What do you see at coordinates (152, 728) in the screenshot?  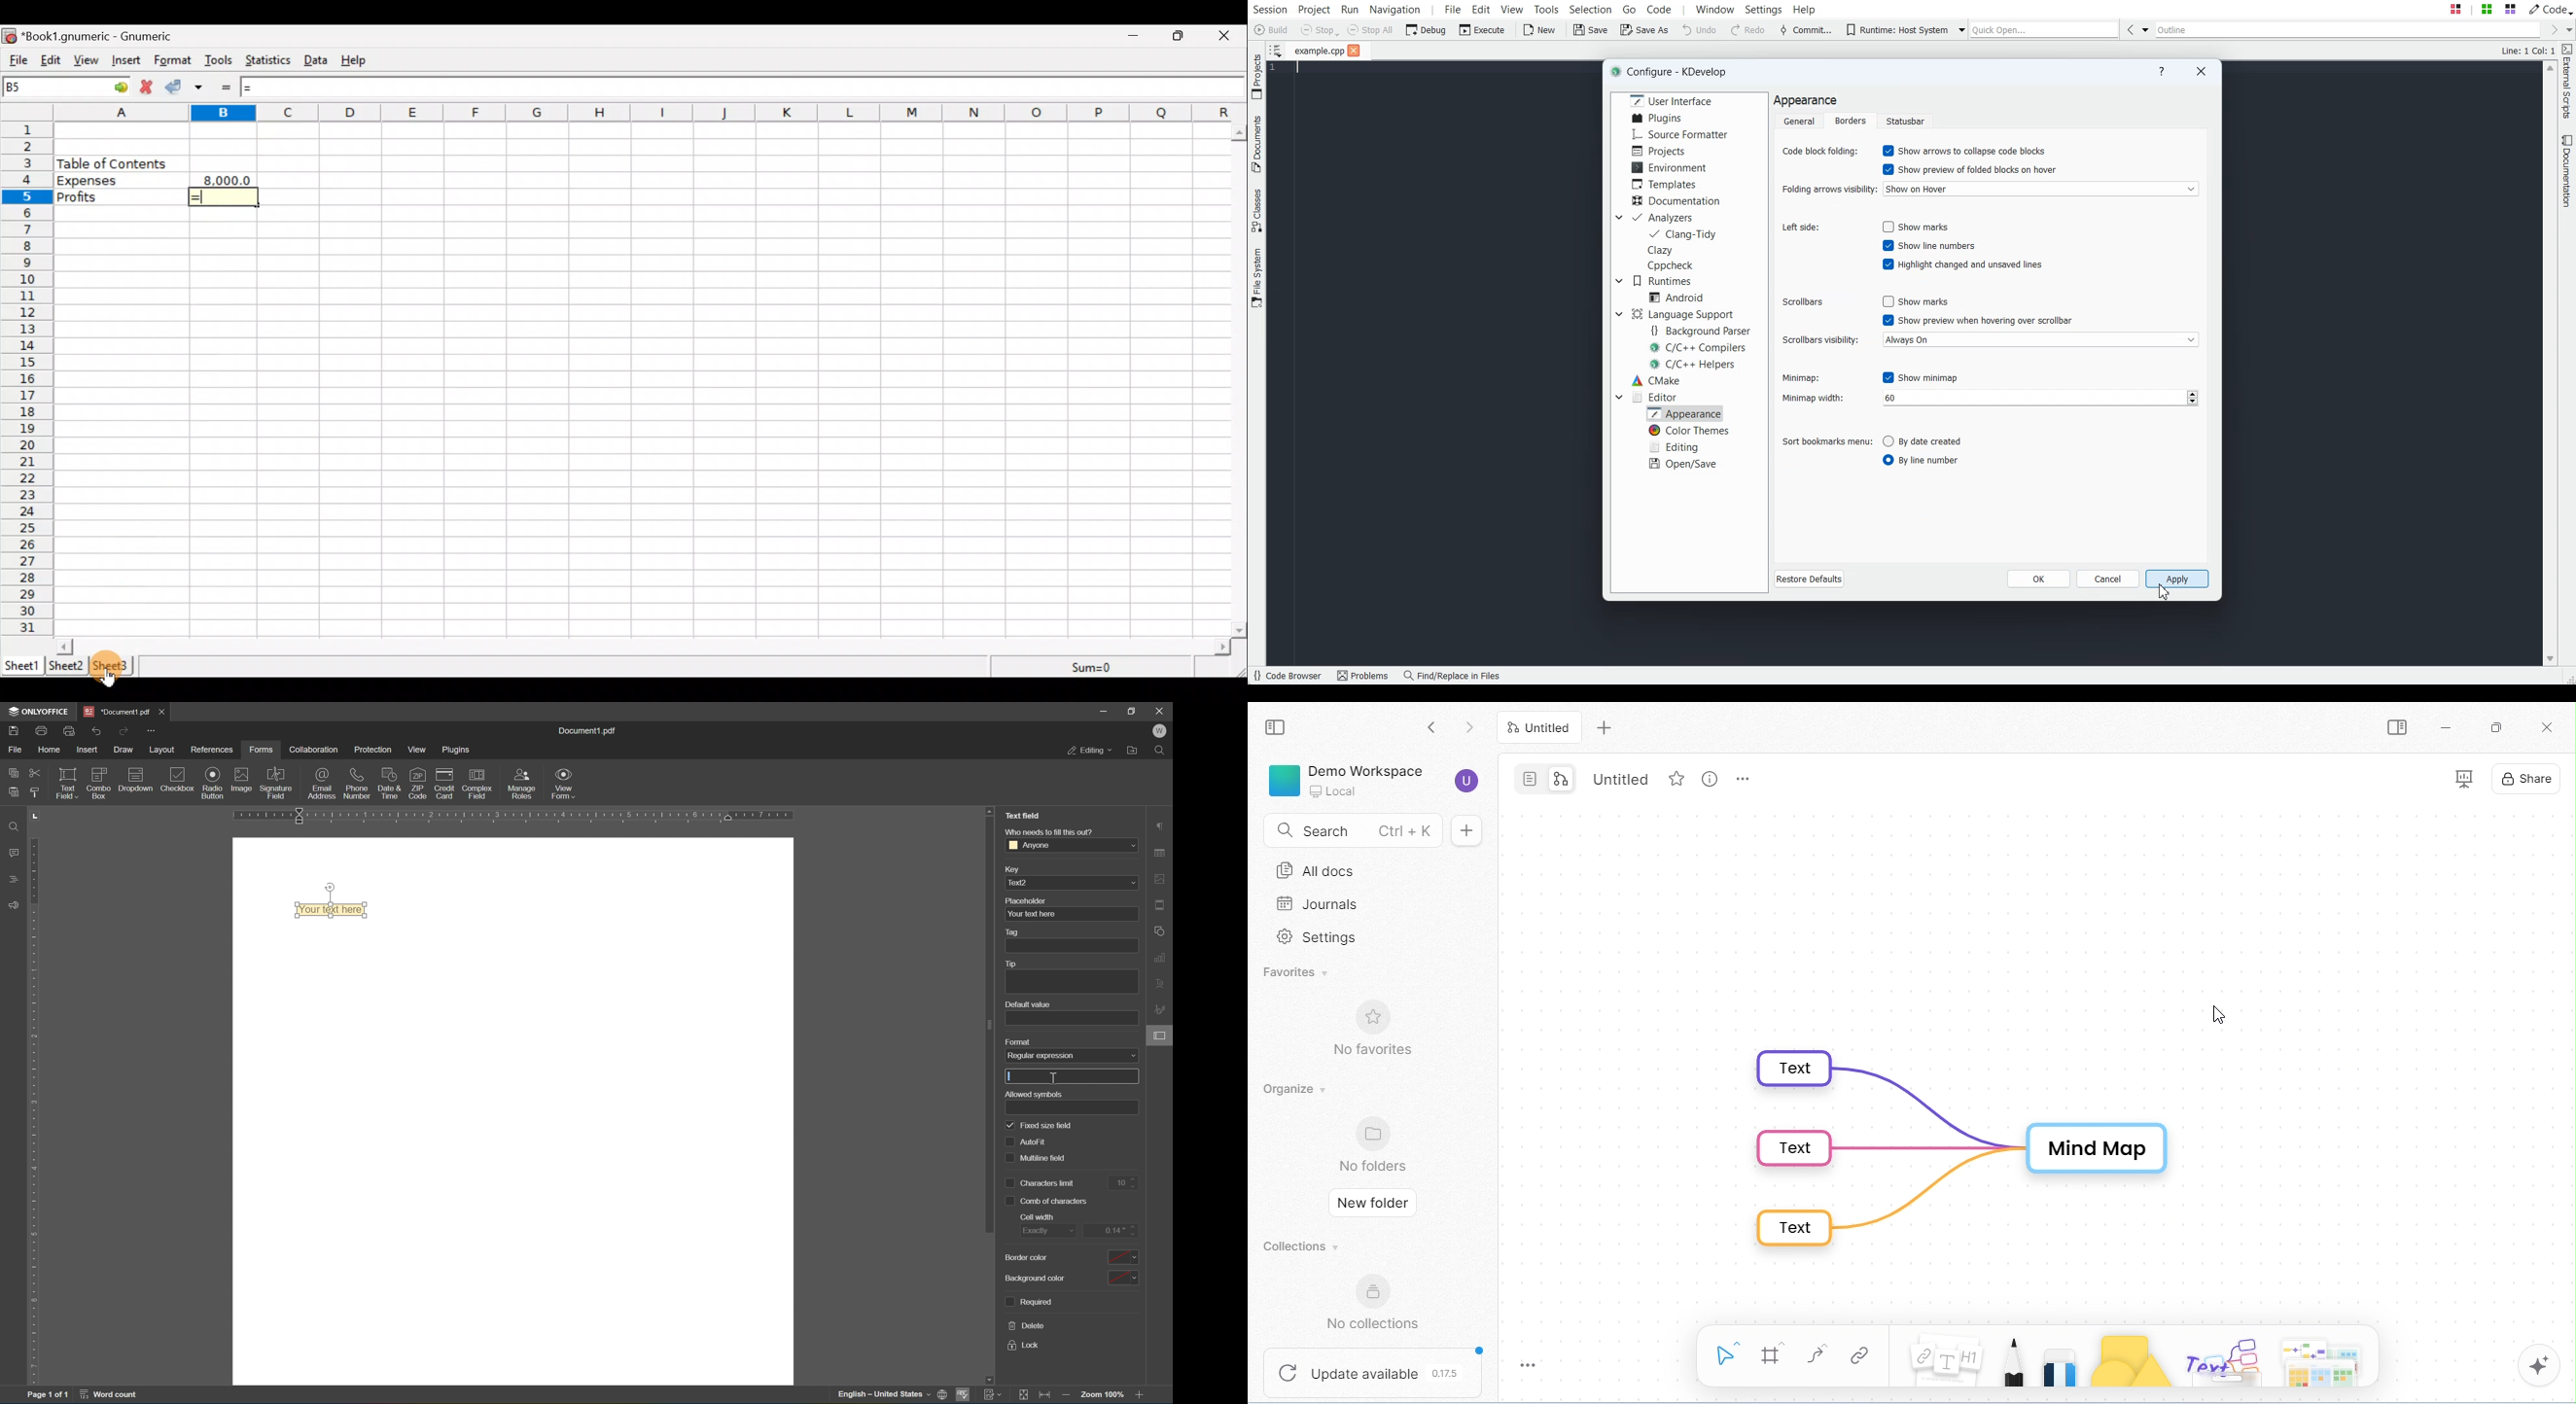 I see `customize quick access toolbar` at bounding box center [152, 728].